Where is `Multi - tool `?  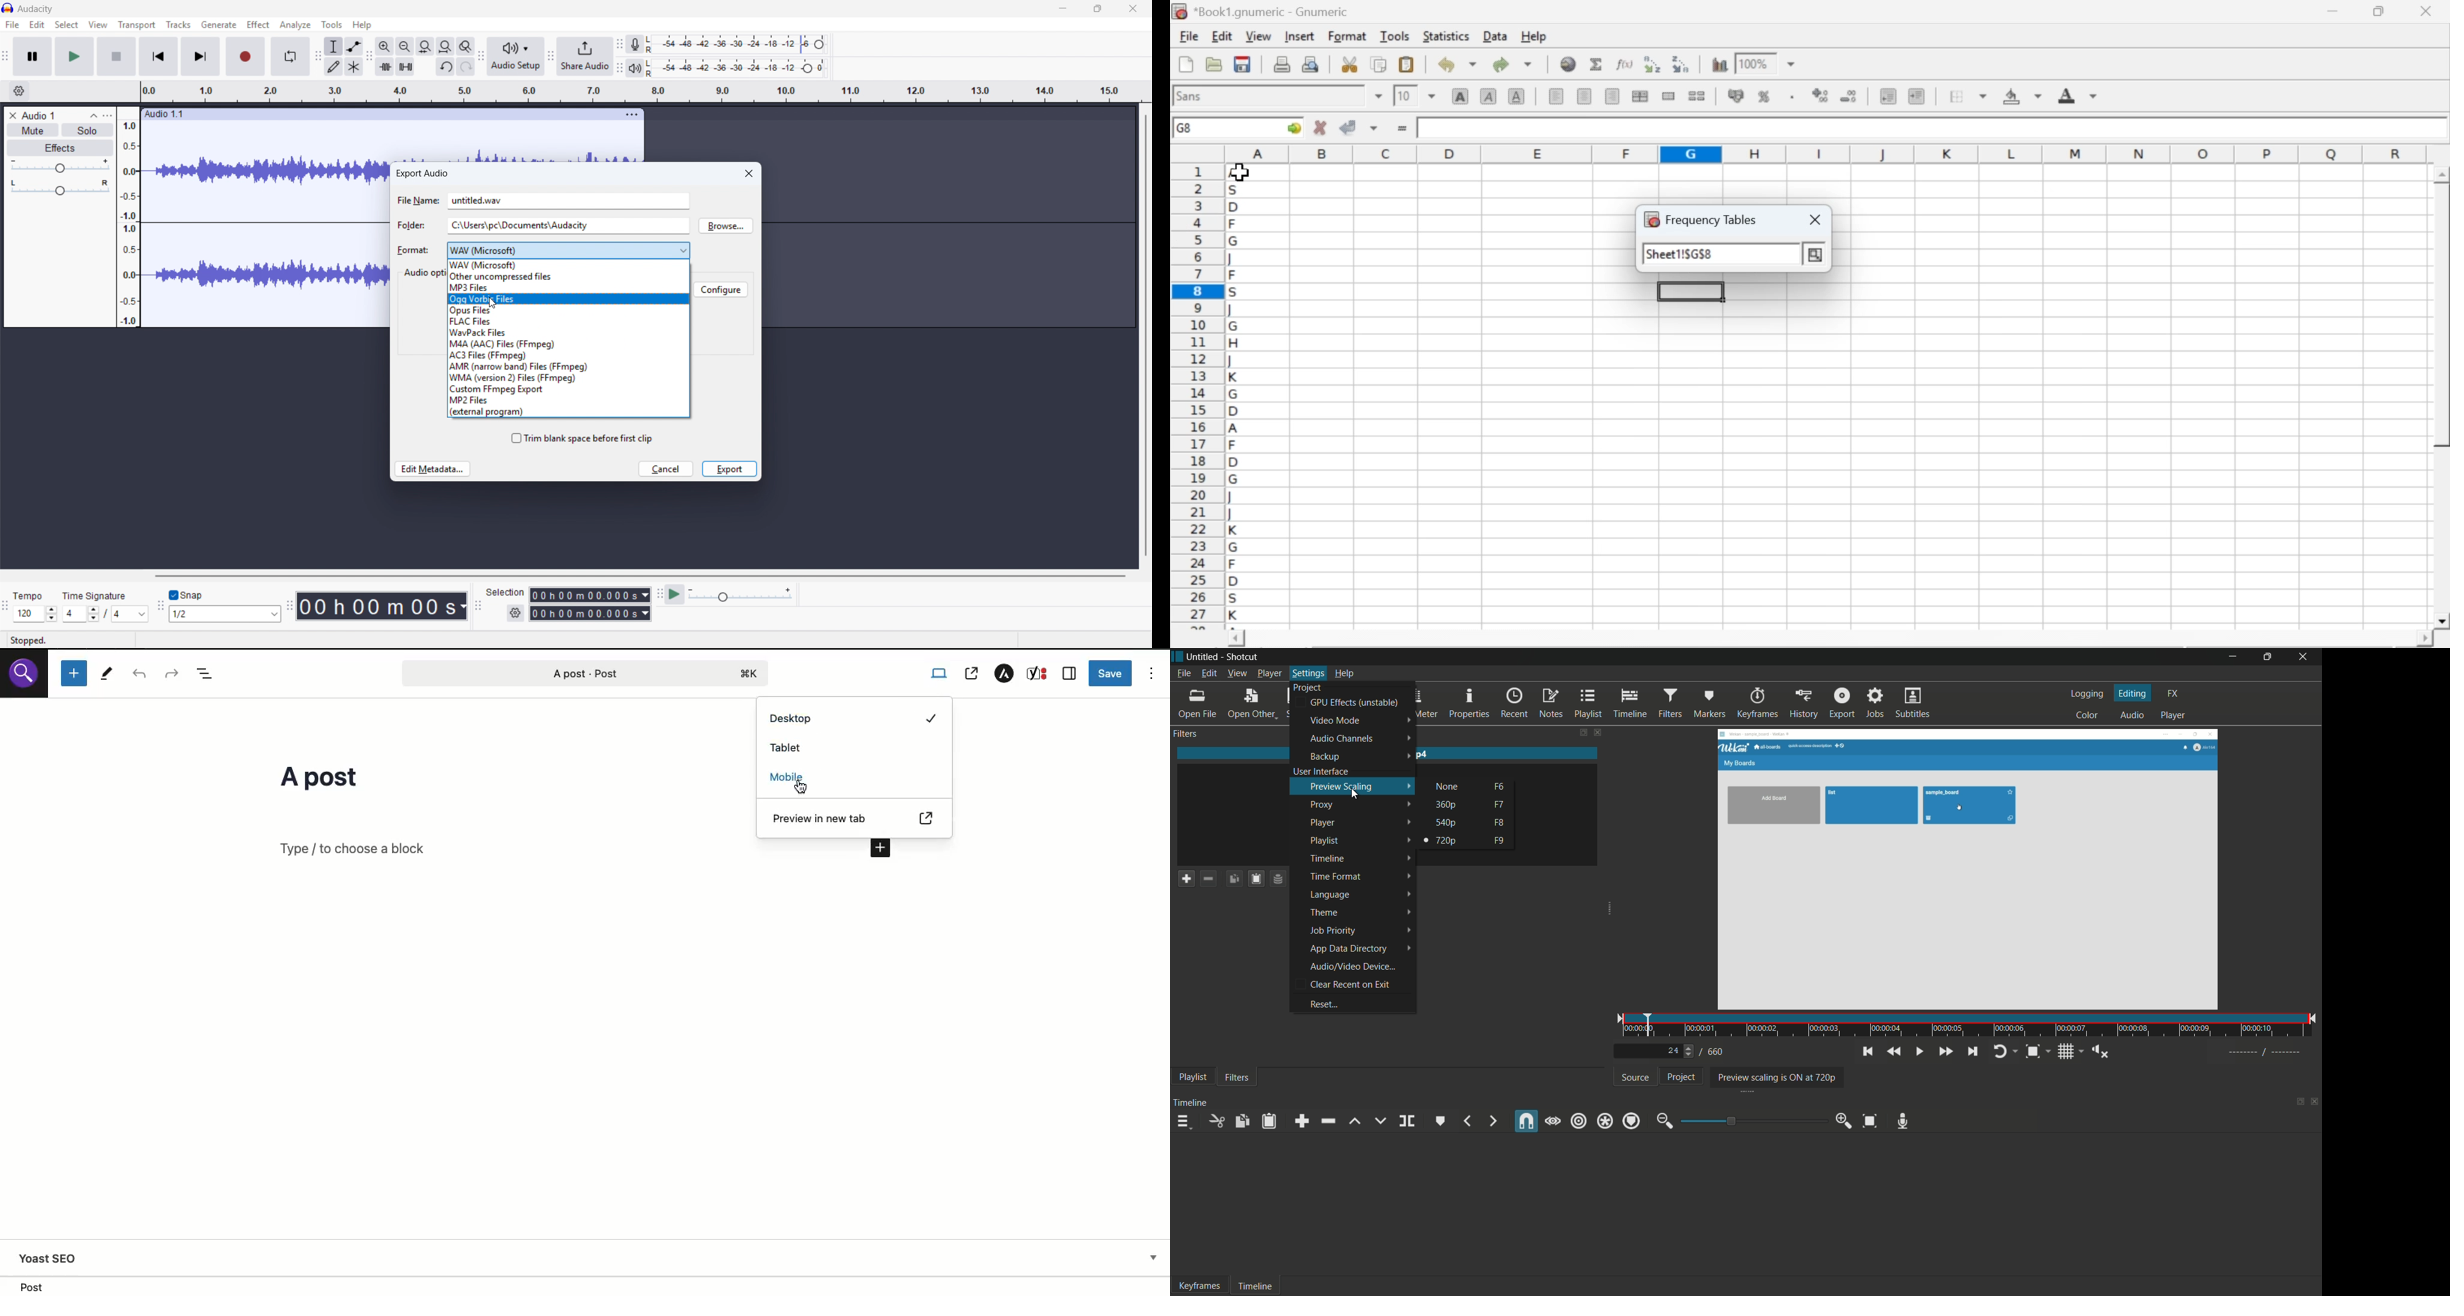
Multi - tool  is located at coordinates (354, 67).